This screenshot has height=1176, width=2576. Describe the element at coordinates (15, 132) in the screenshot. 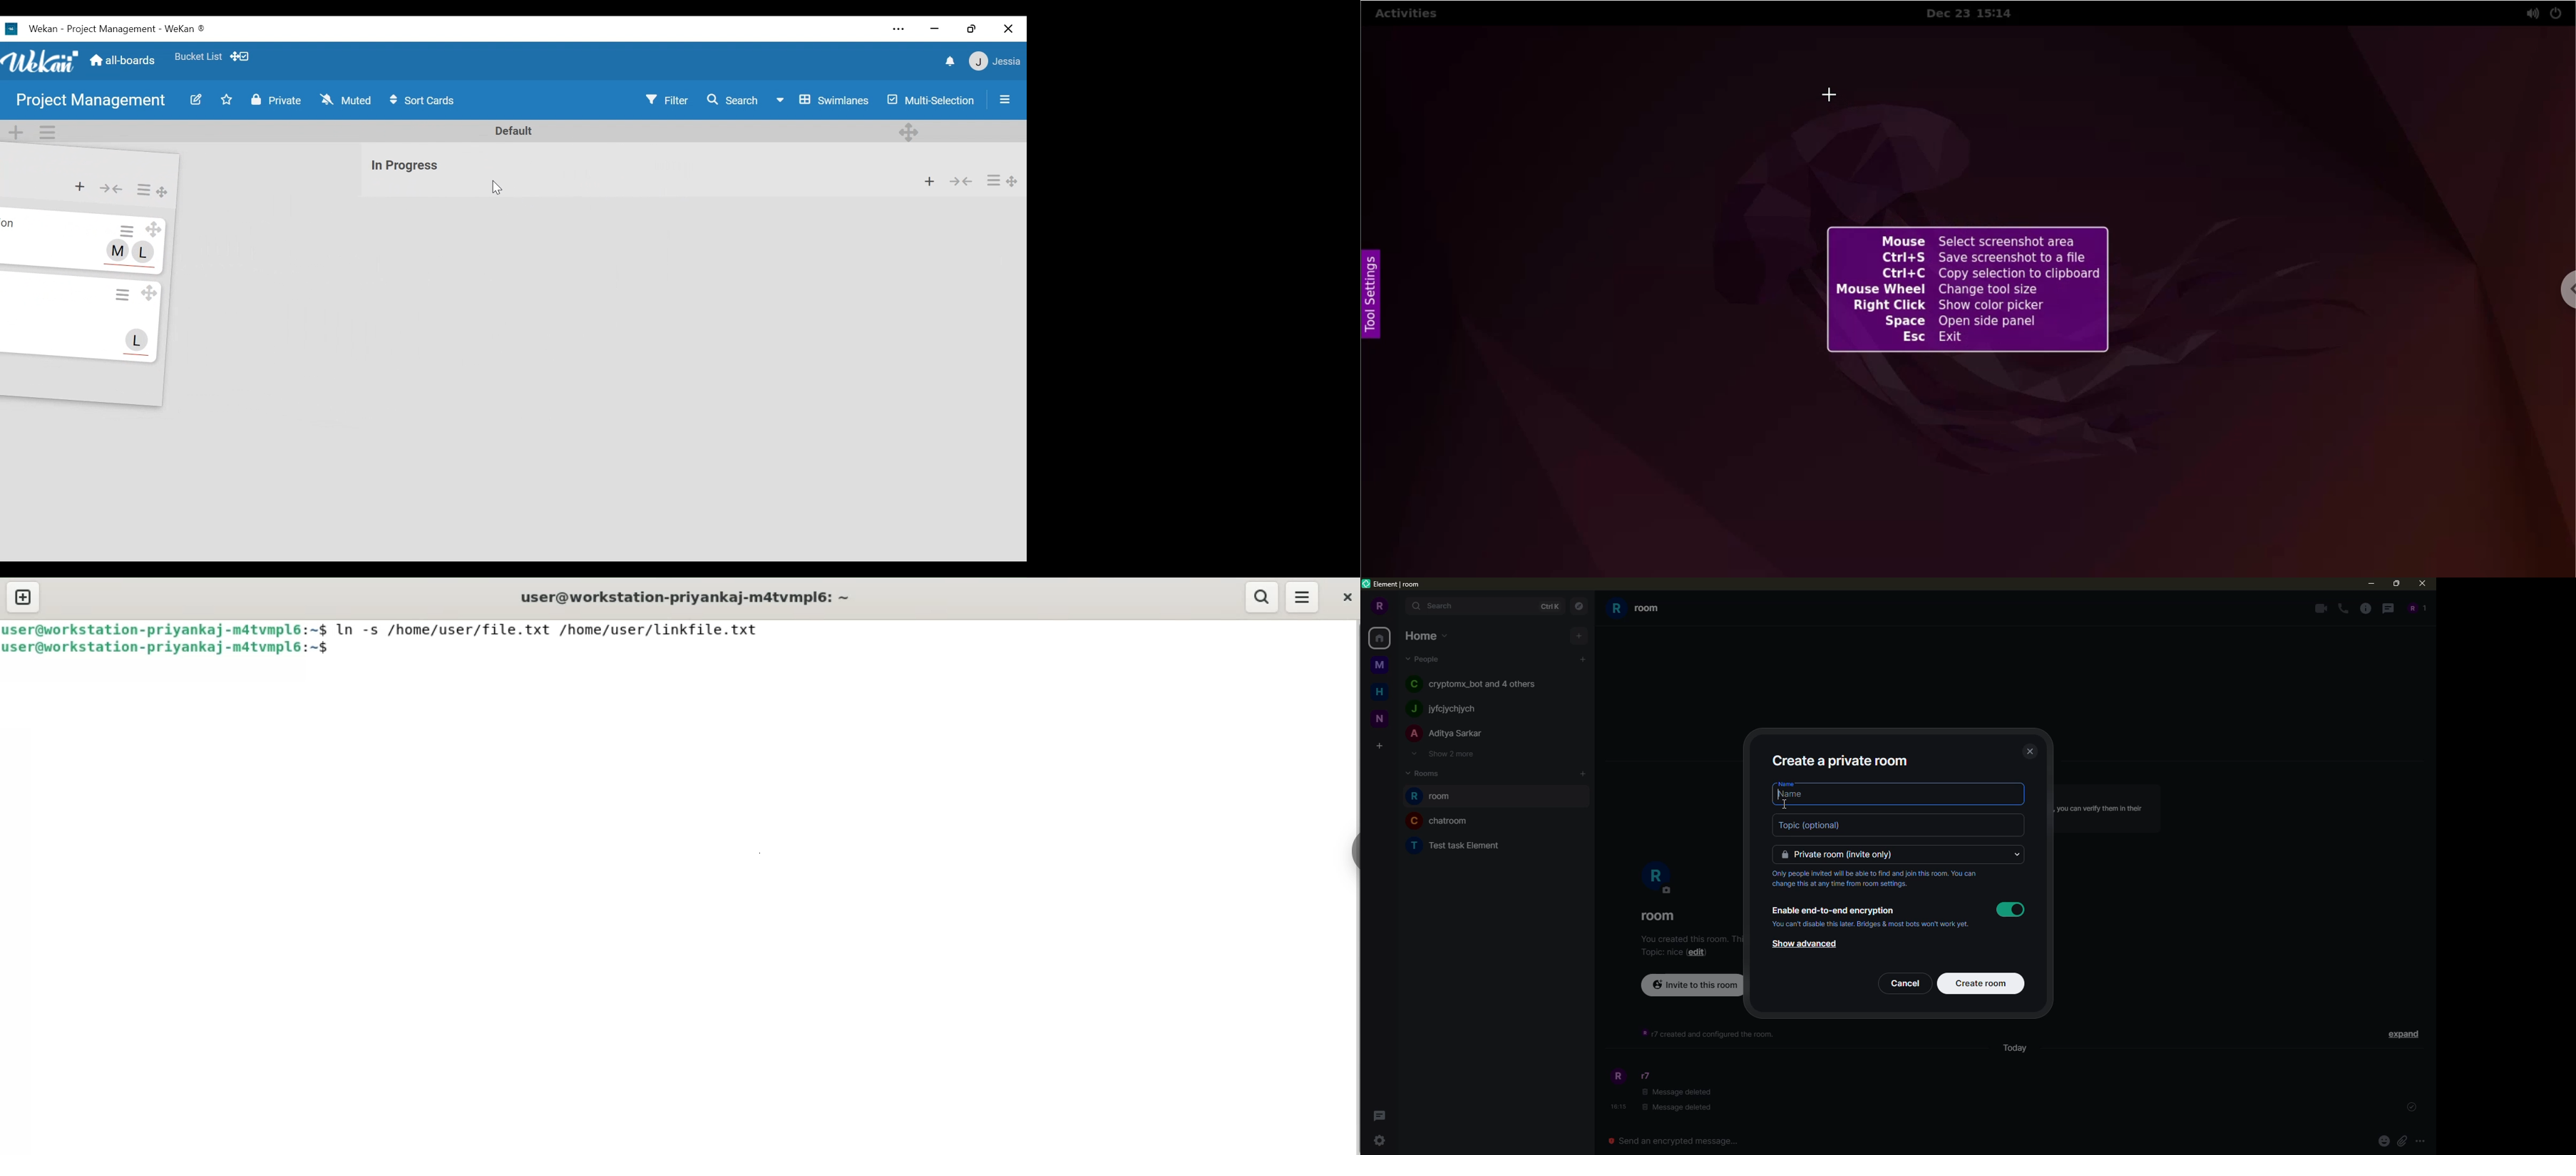

I see `Add Swimlane` at that location.